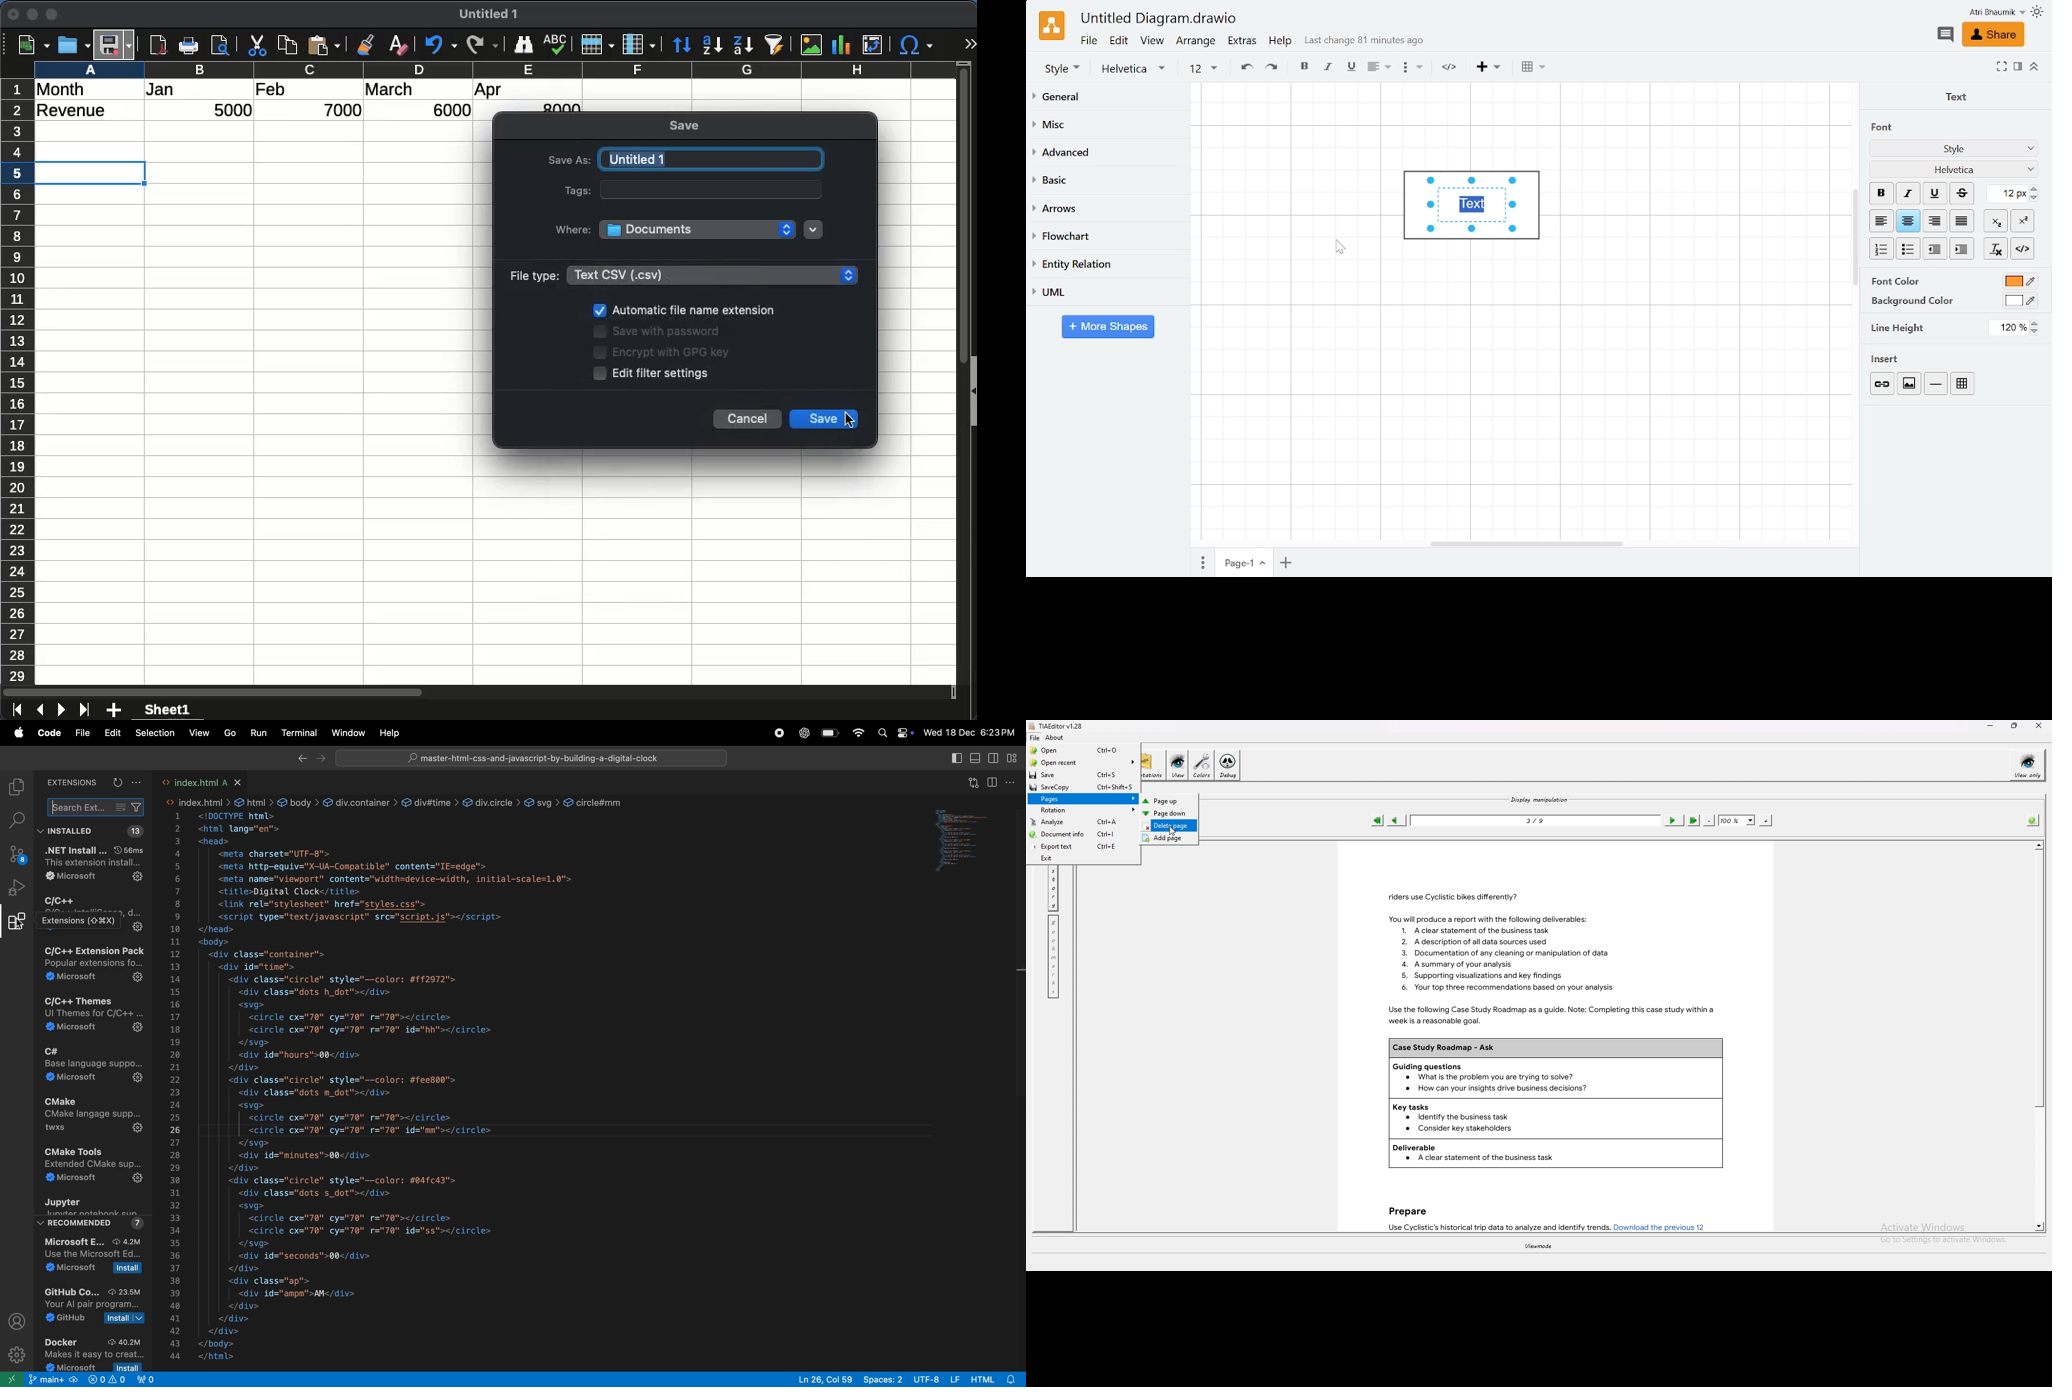  Describe the element at coordinates (31, 45) in the screenshot. I see `new` at that location.